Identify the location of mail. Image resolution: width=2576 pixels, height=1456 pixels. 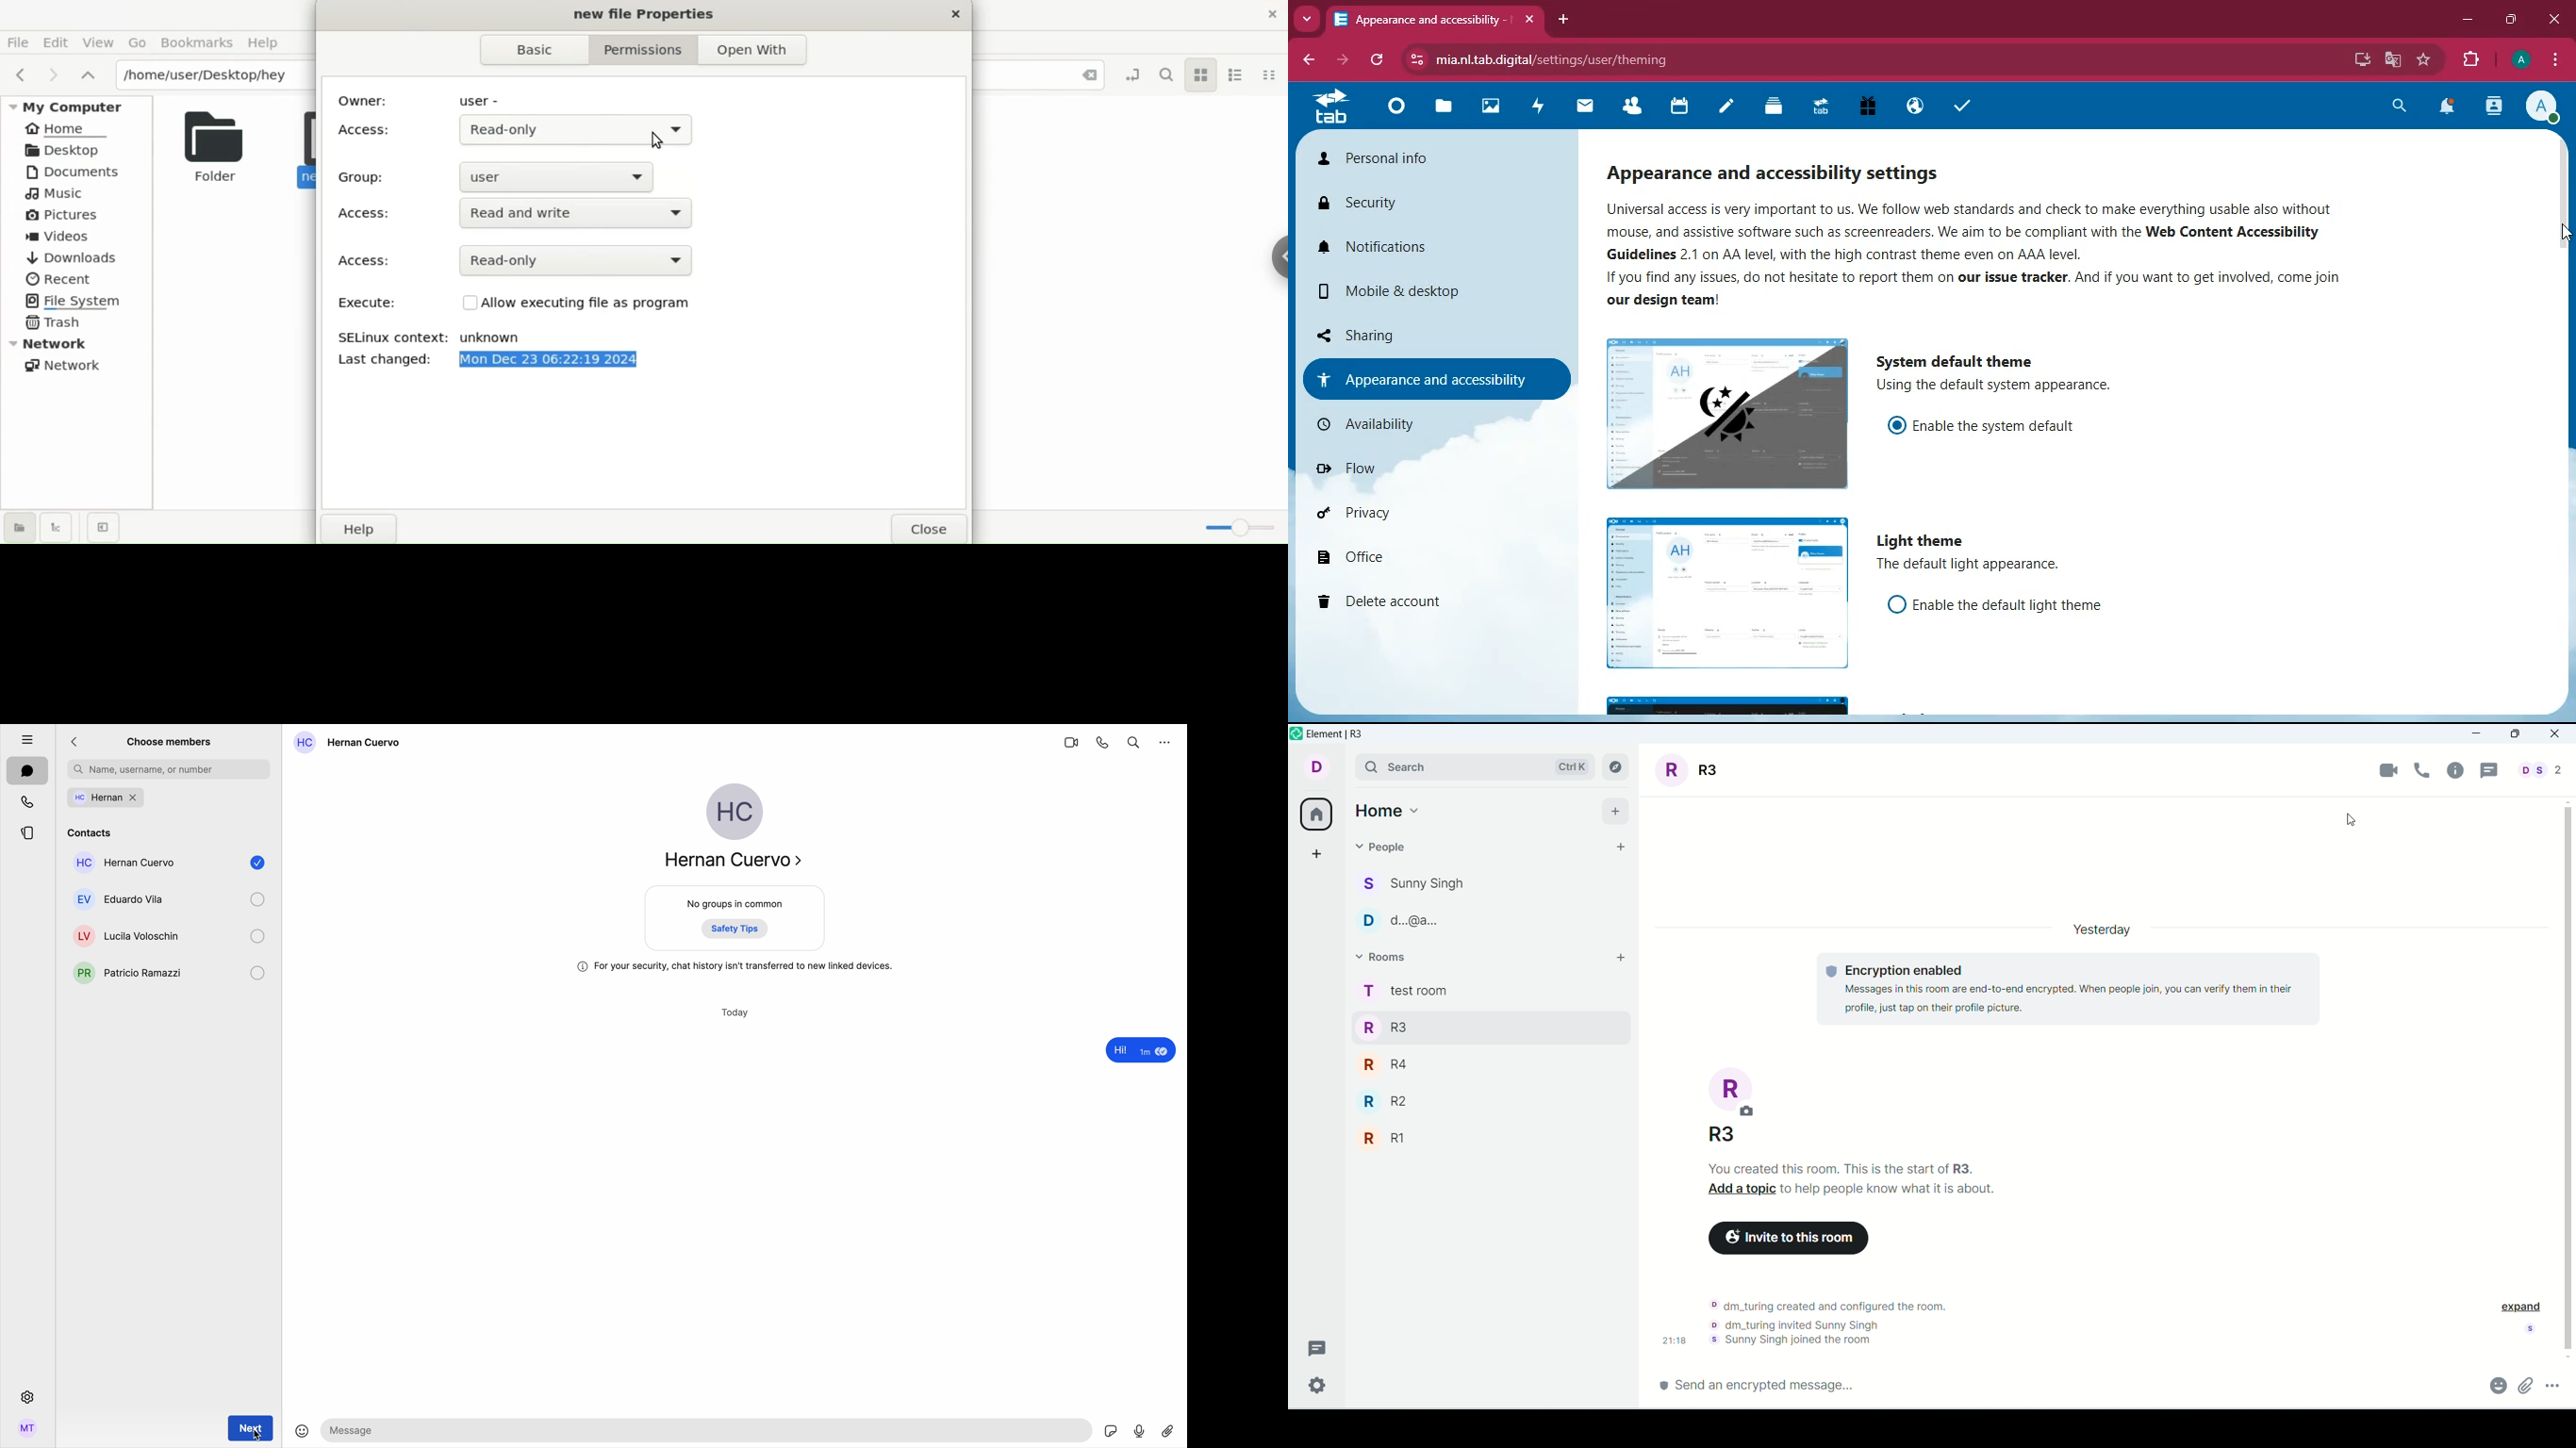
(1586, 106).